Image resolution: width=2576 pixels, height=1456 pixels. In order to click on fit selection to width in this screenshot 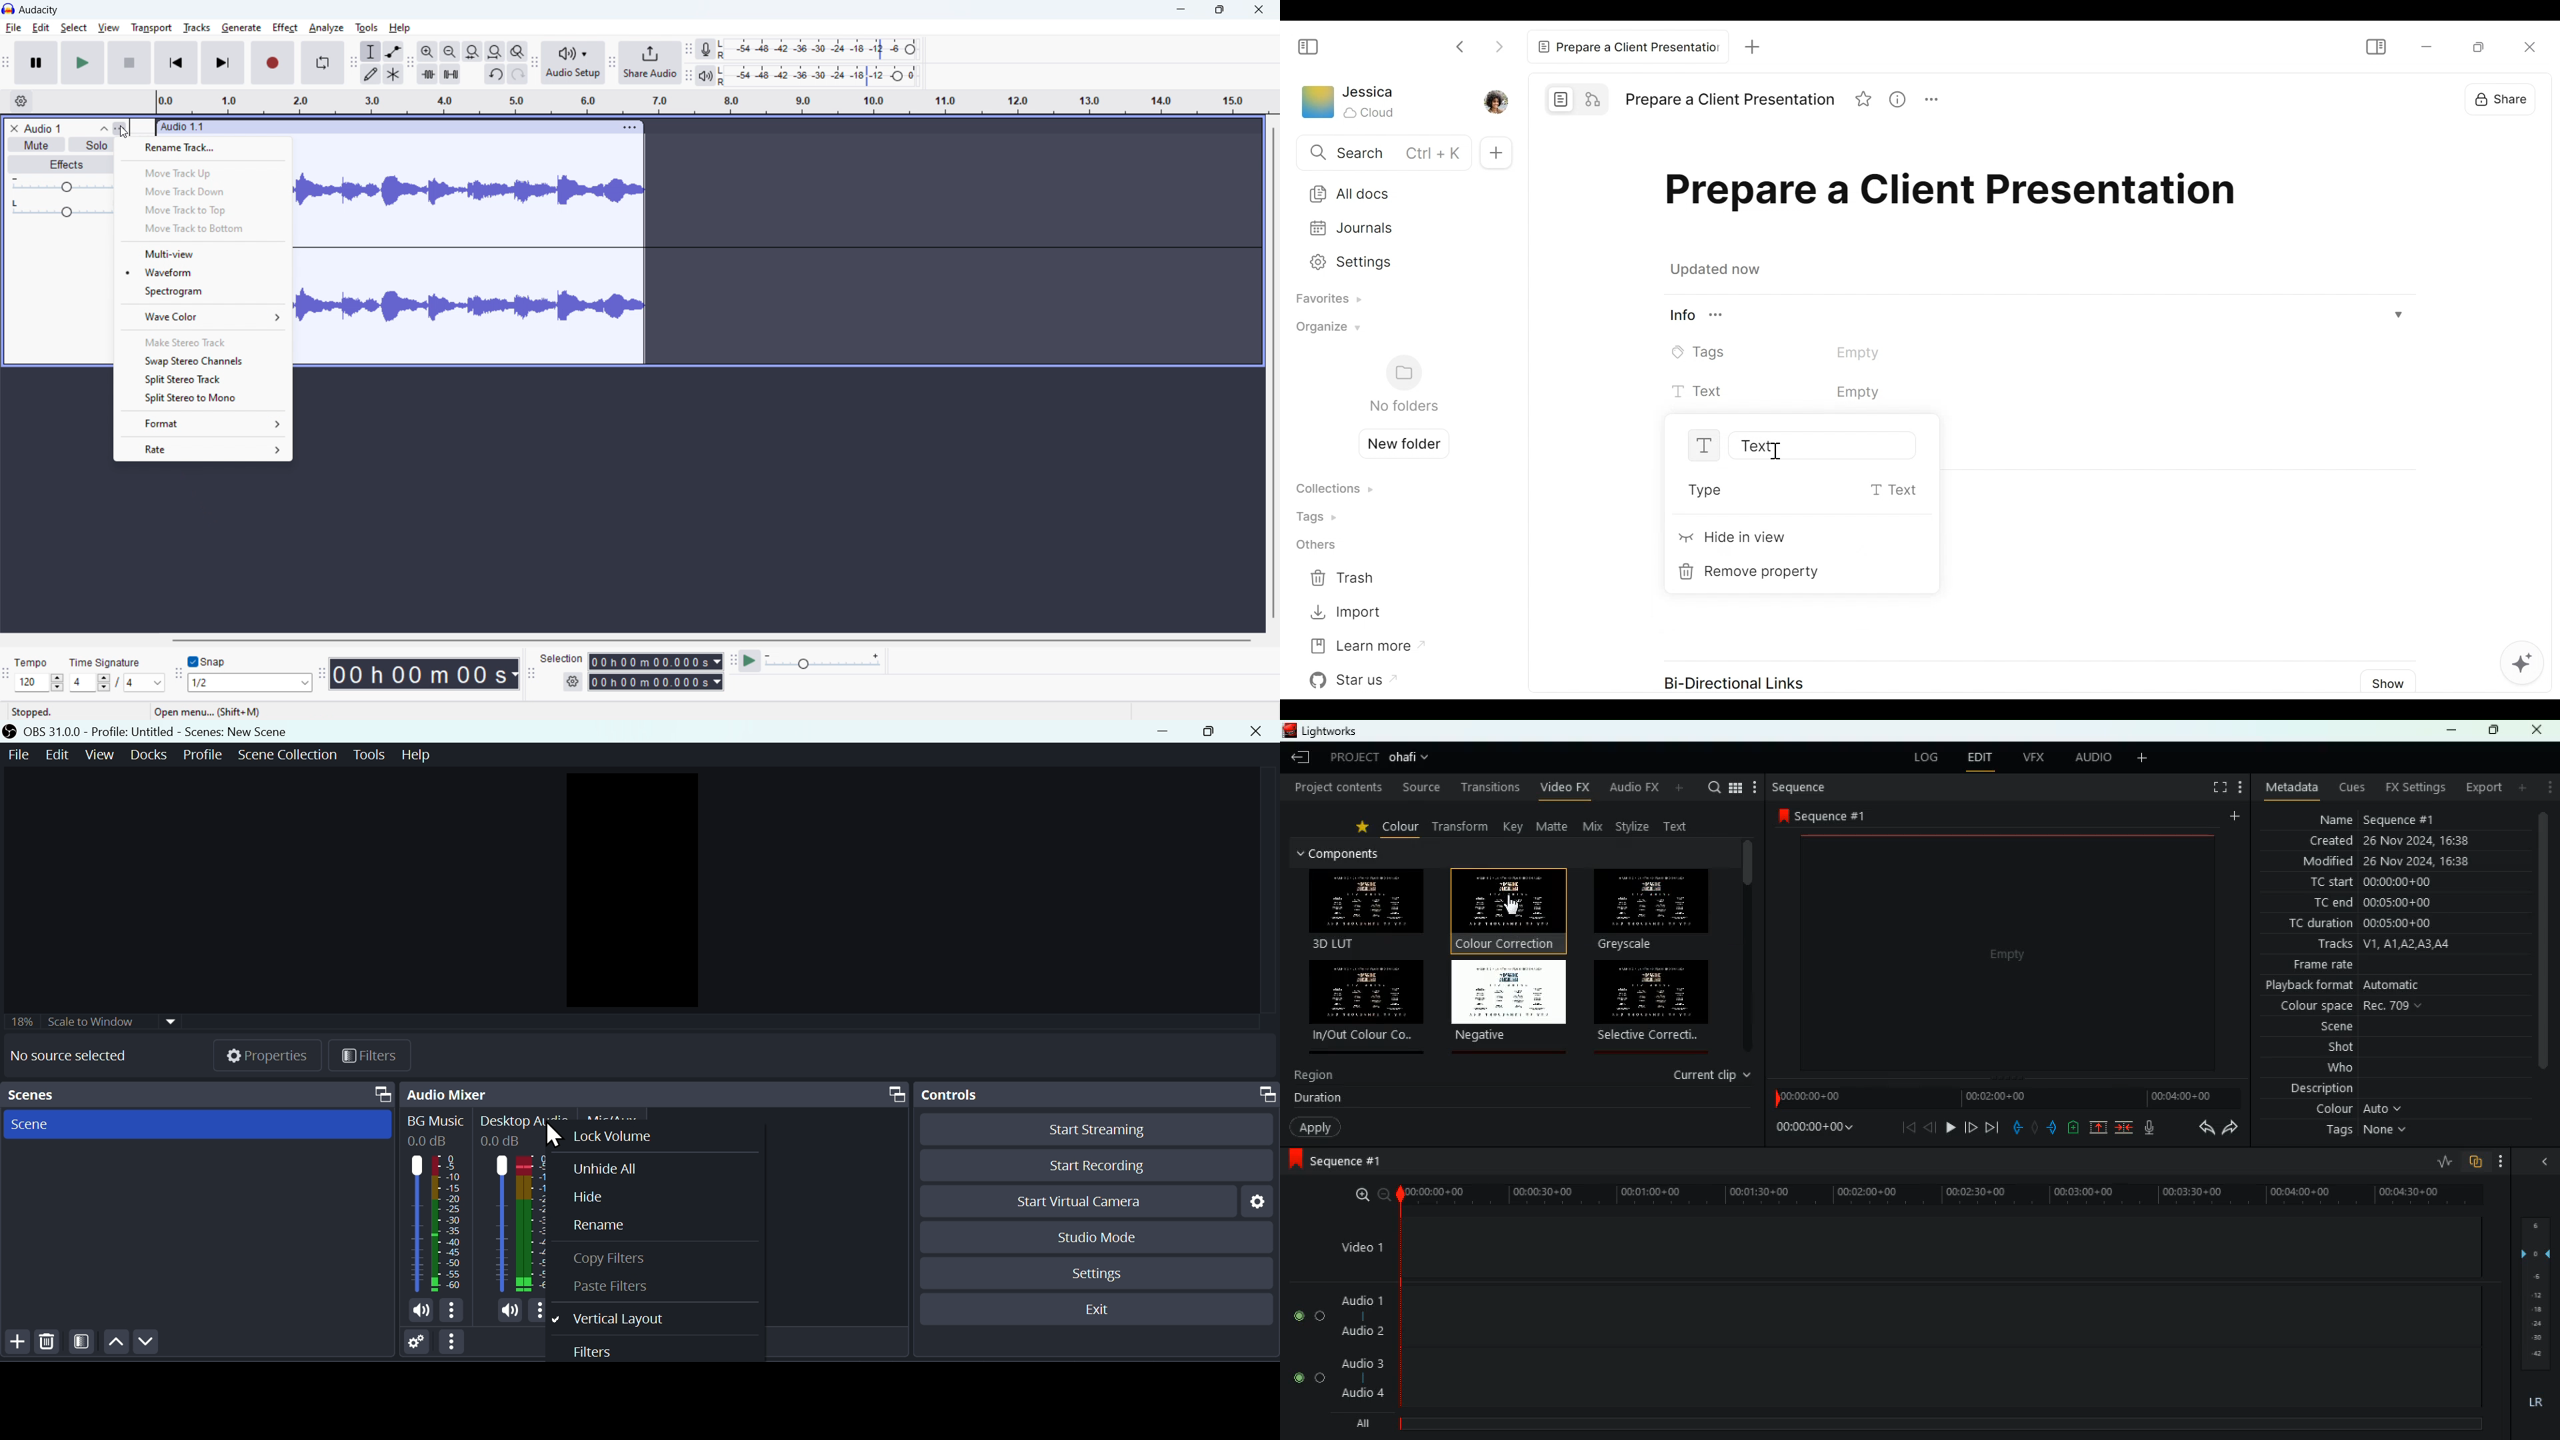, I will do `click(473, 51)`.